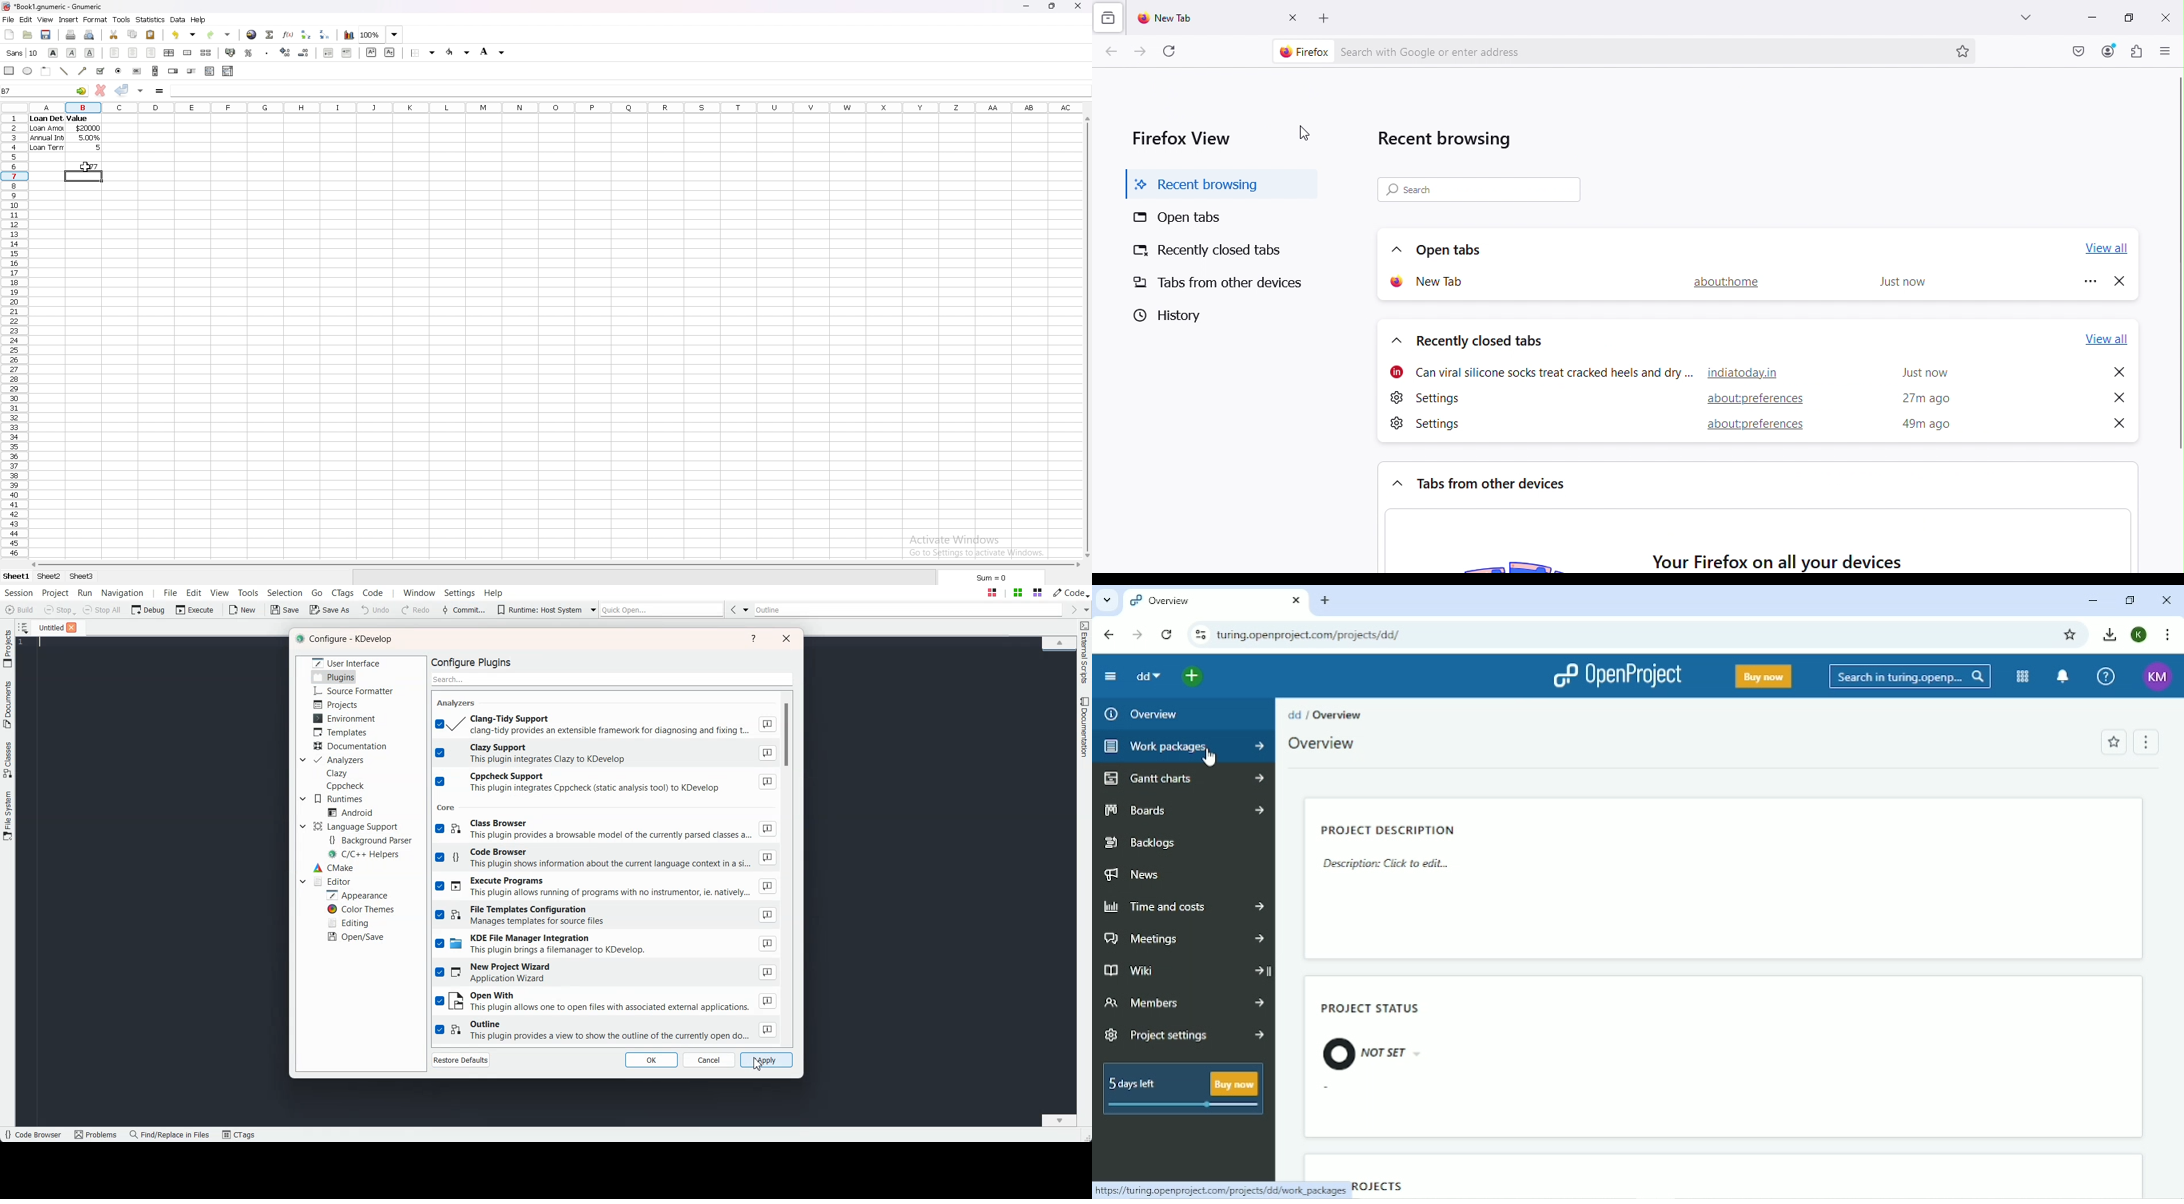  I want to click on 5 days left, so click(1179, 1092).